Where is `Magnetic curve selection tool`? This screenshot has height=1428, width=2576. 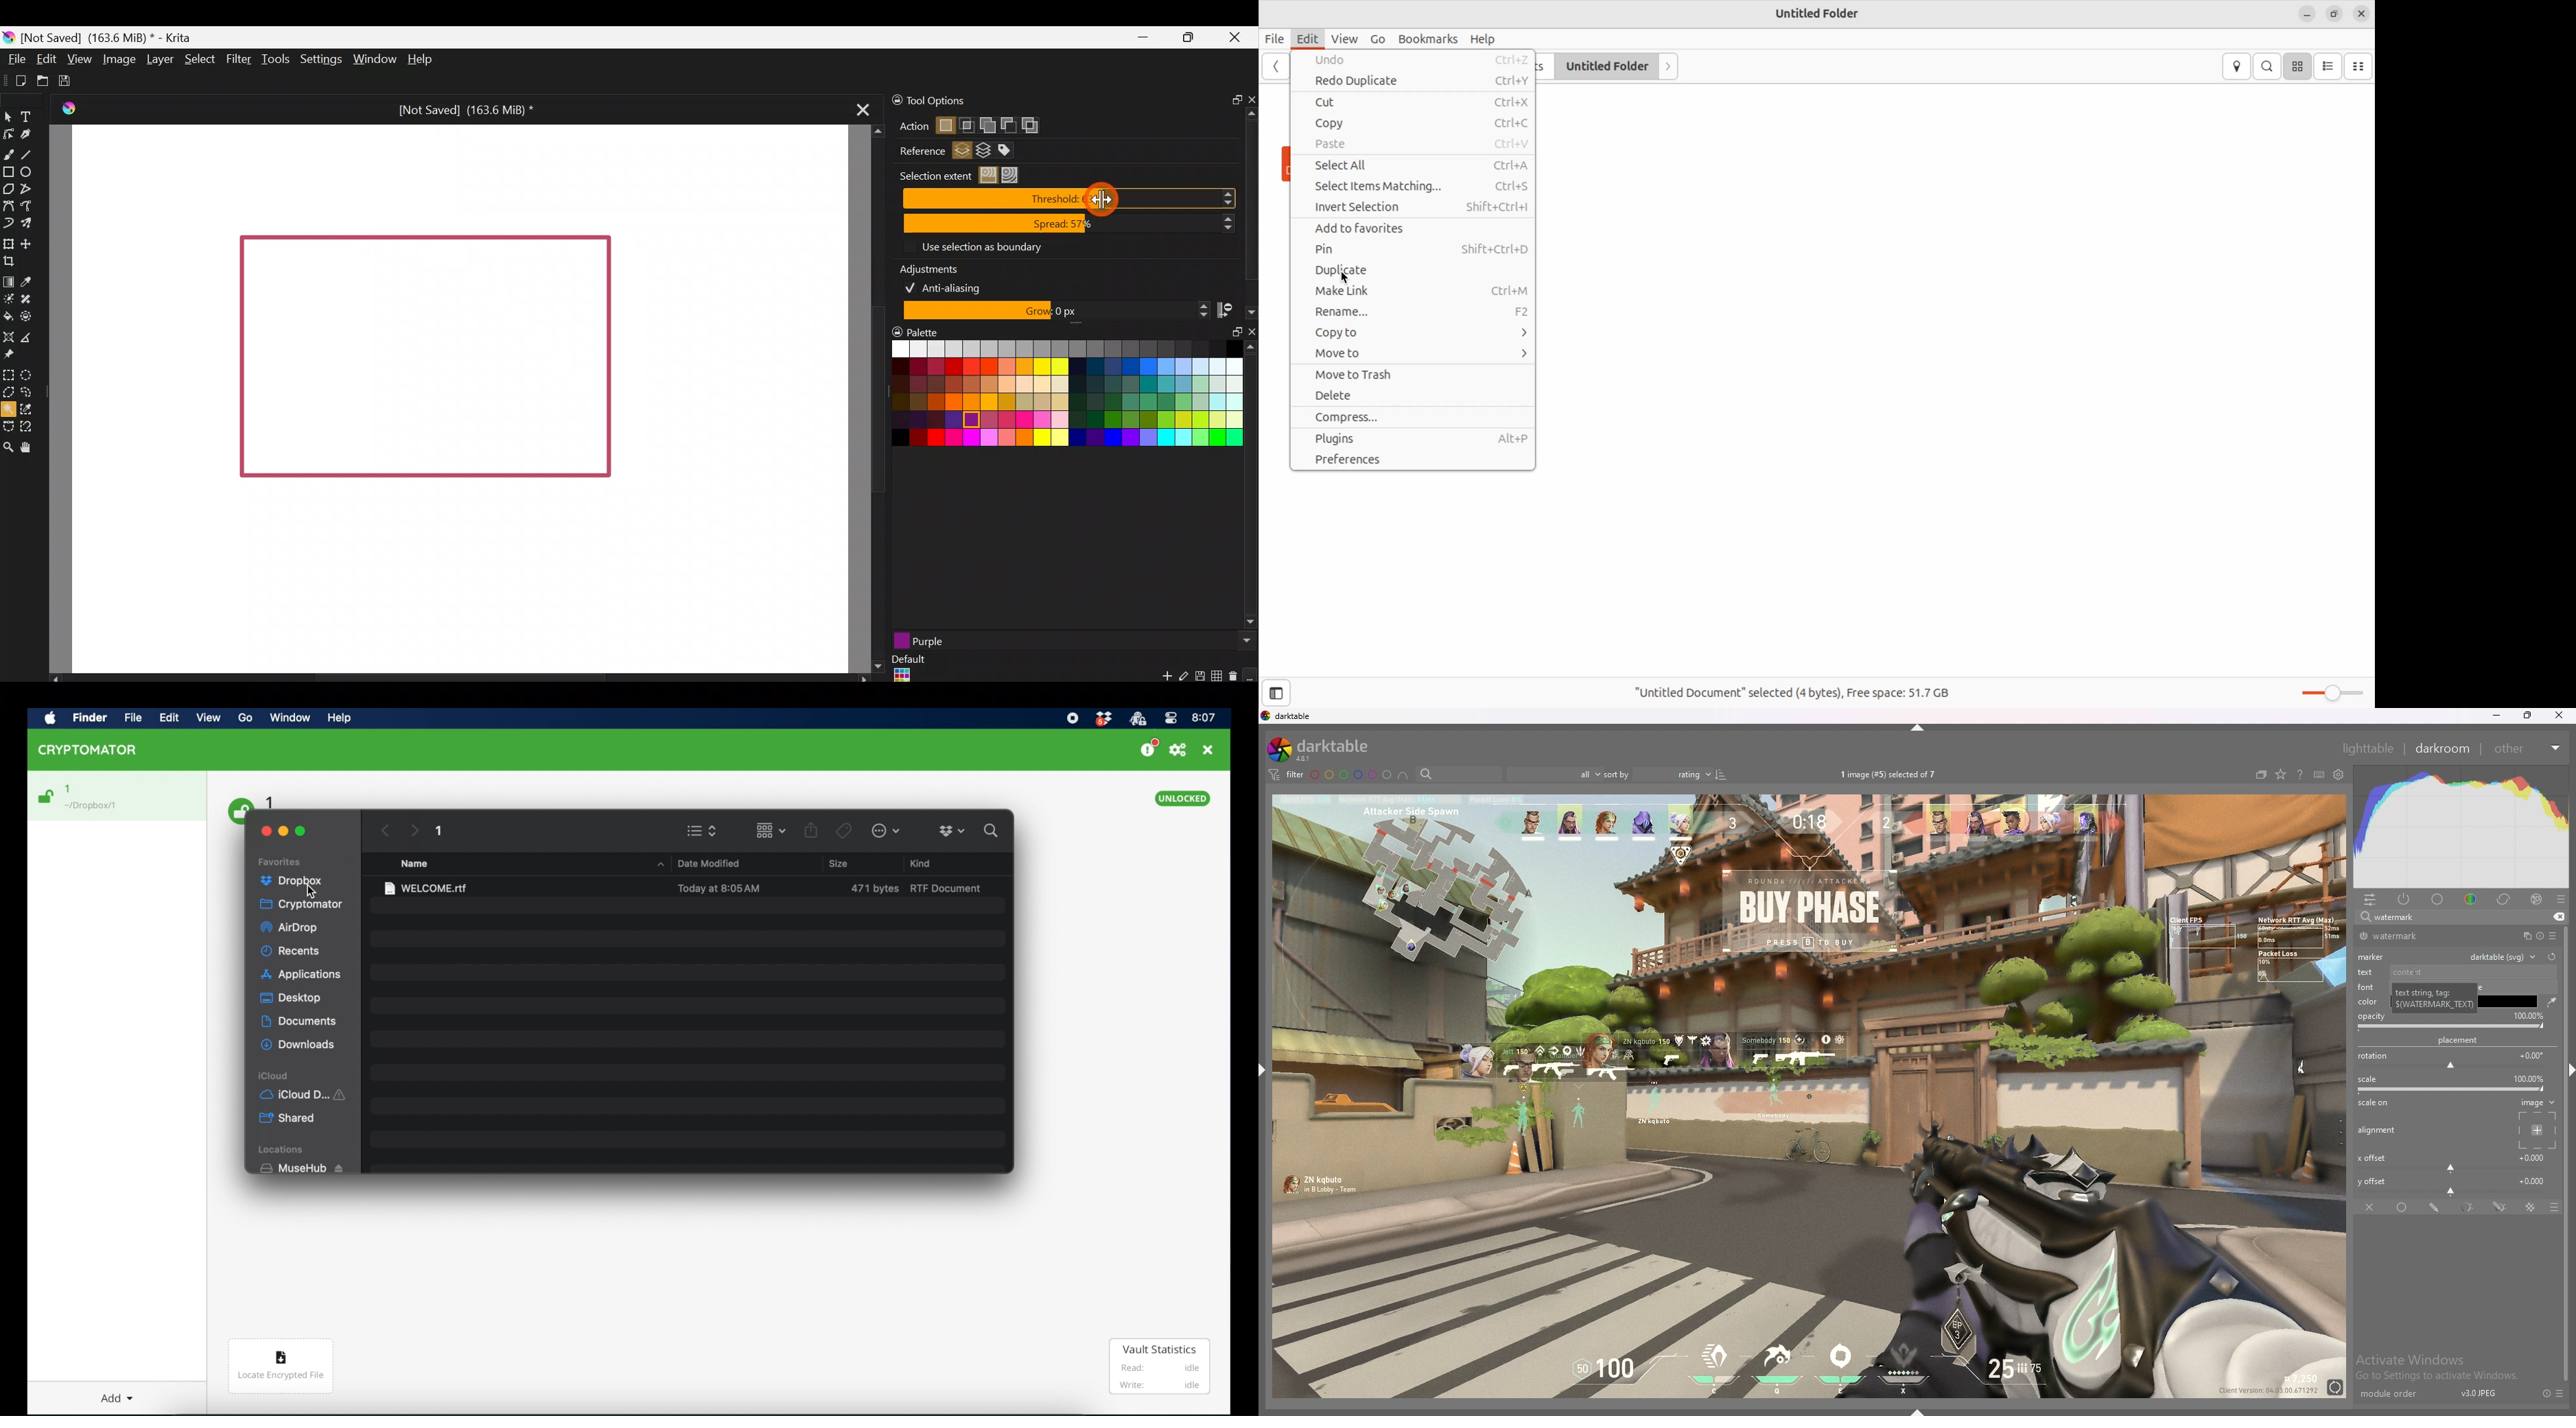 Magnetic curve selection tool is located at coordinates (29, 423).